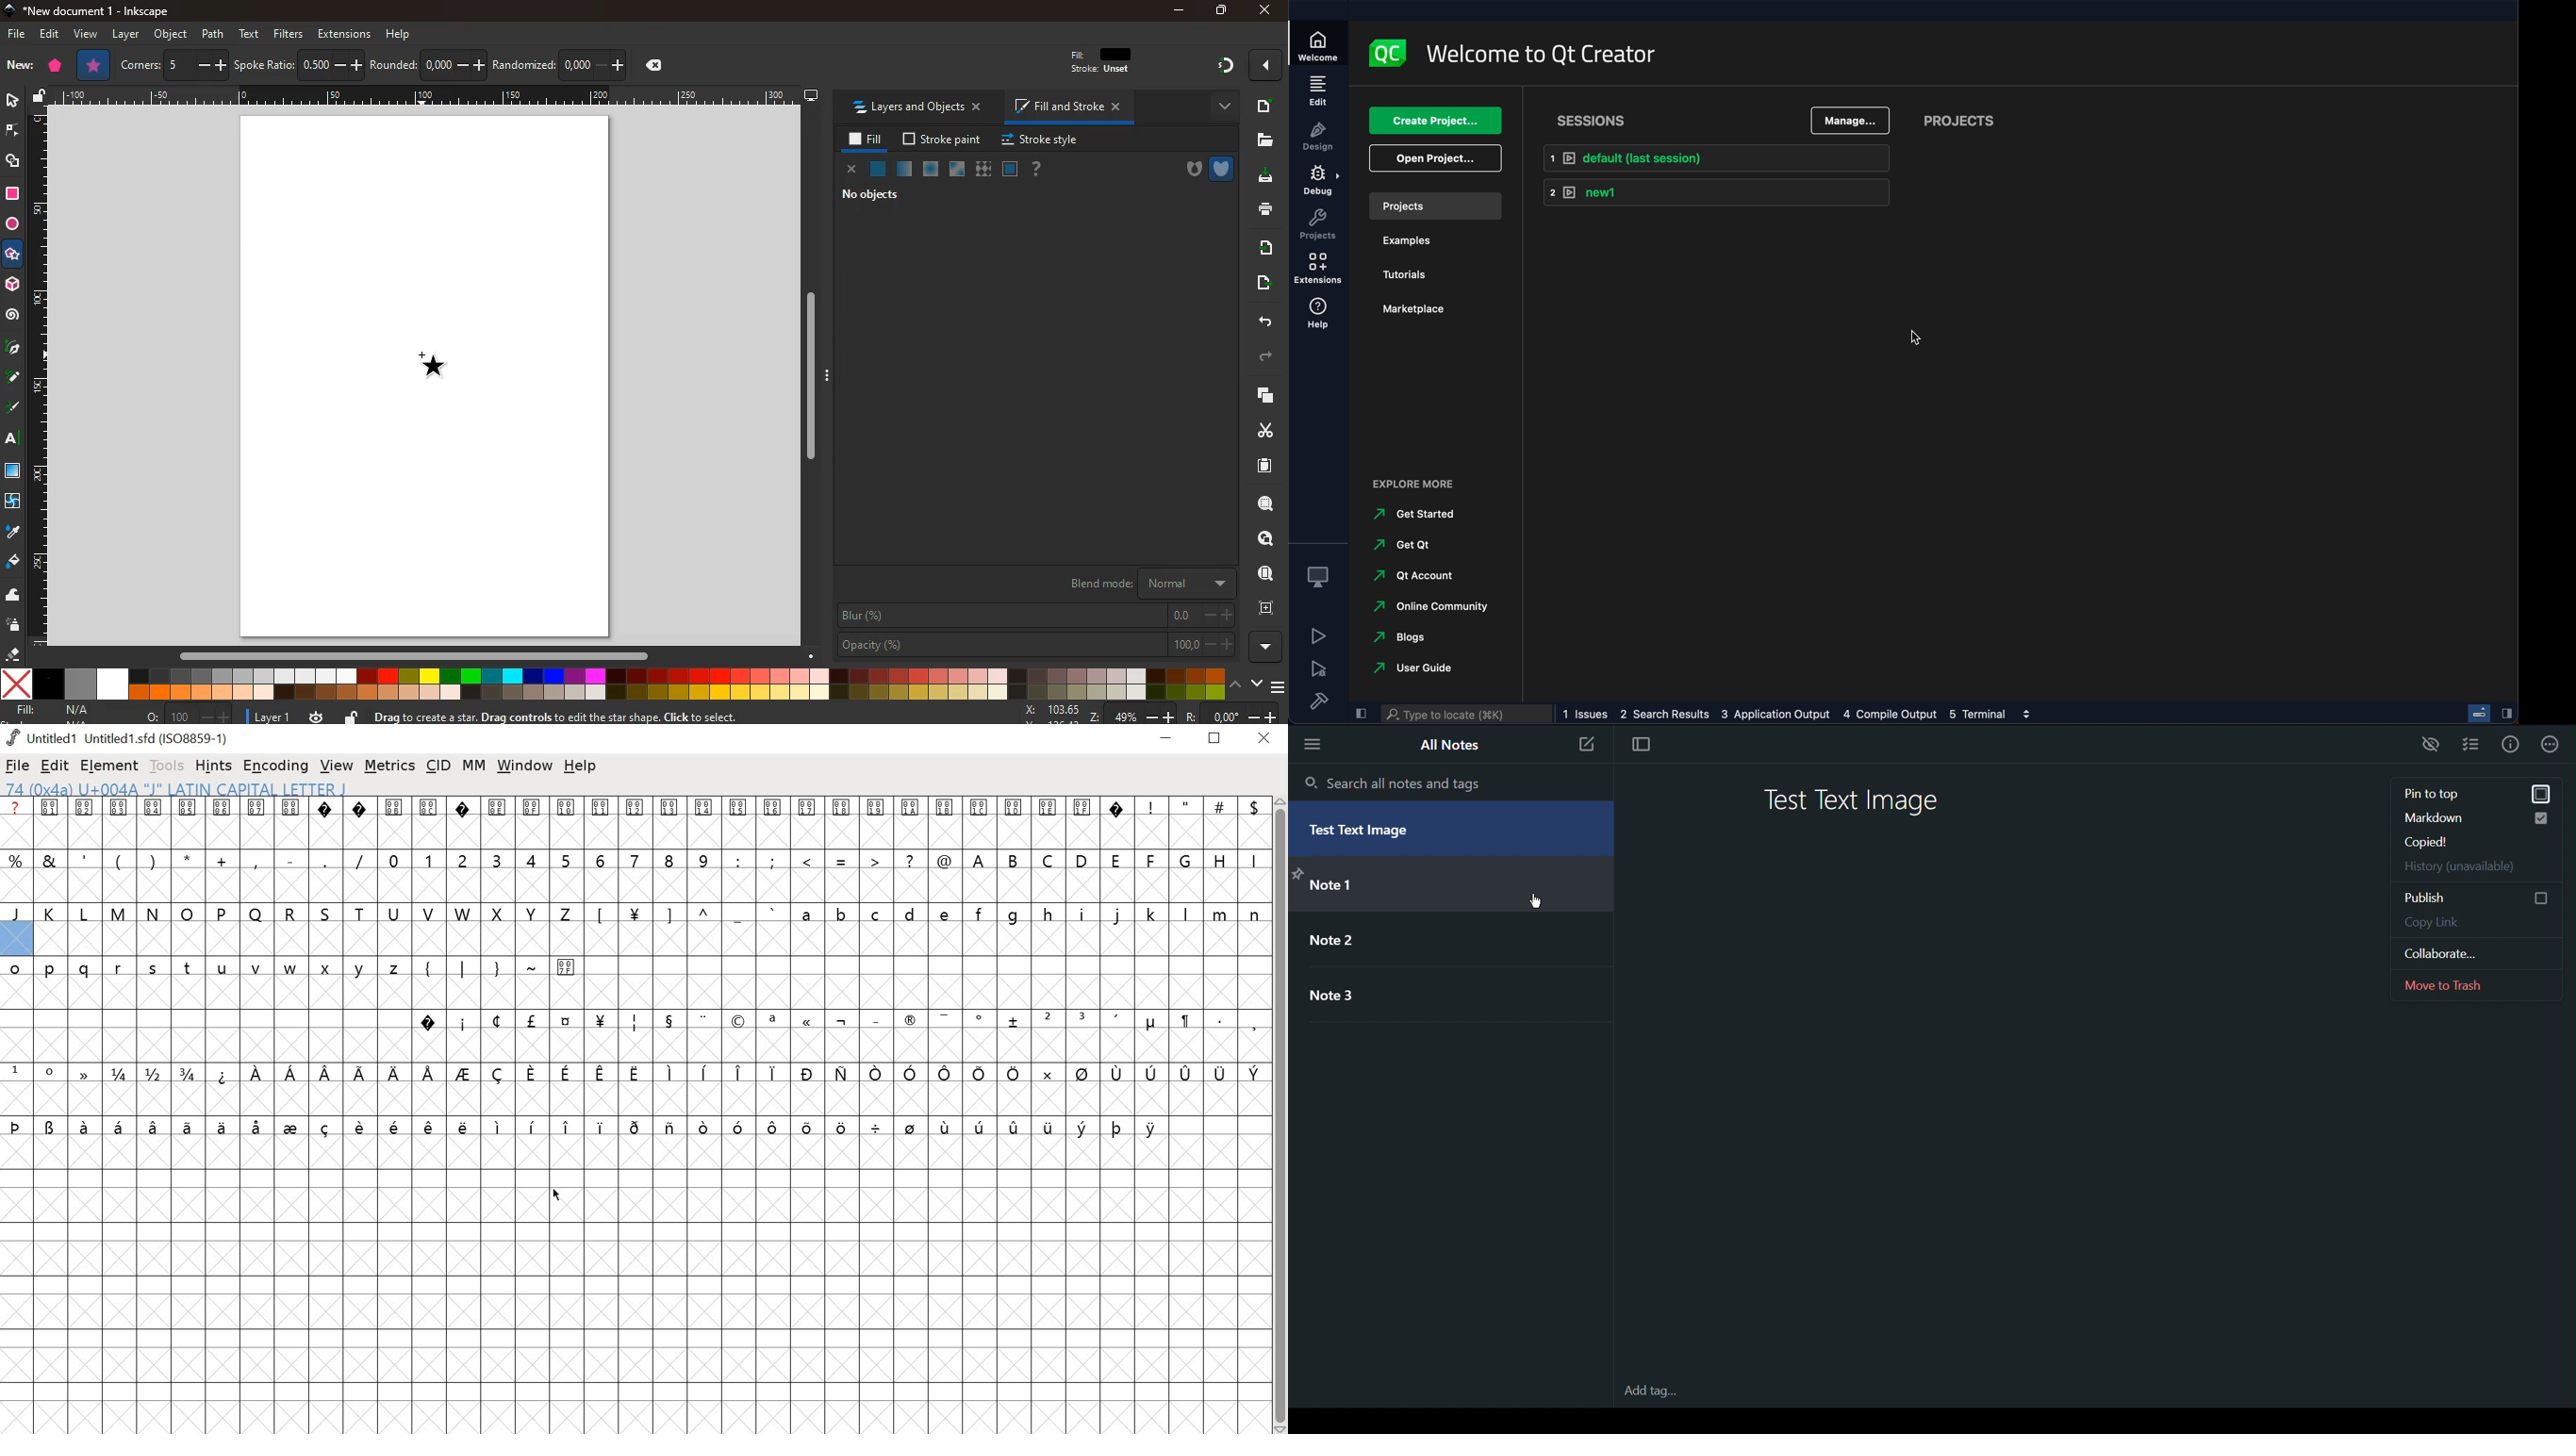 Image resolution: width=2576 pixels, height=1456 pixels. What do you see at coordinates (562, 62) in the screenshot?
I see `randomized` at bounding box center [562, 62].